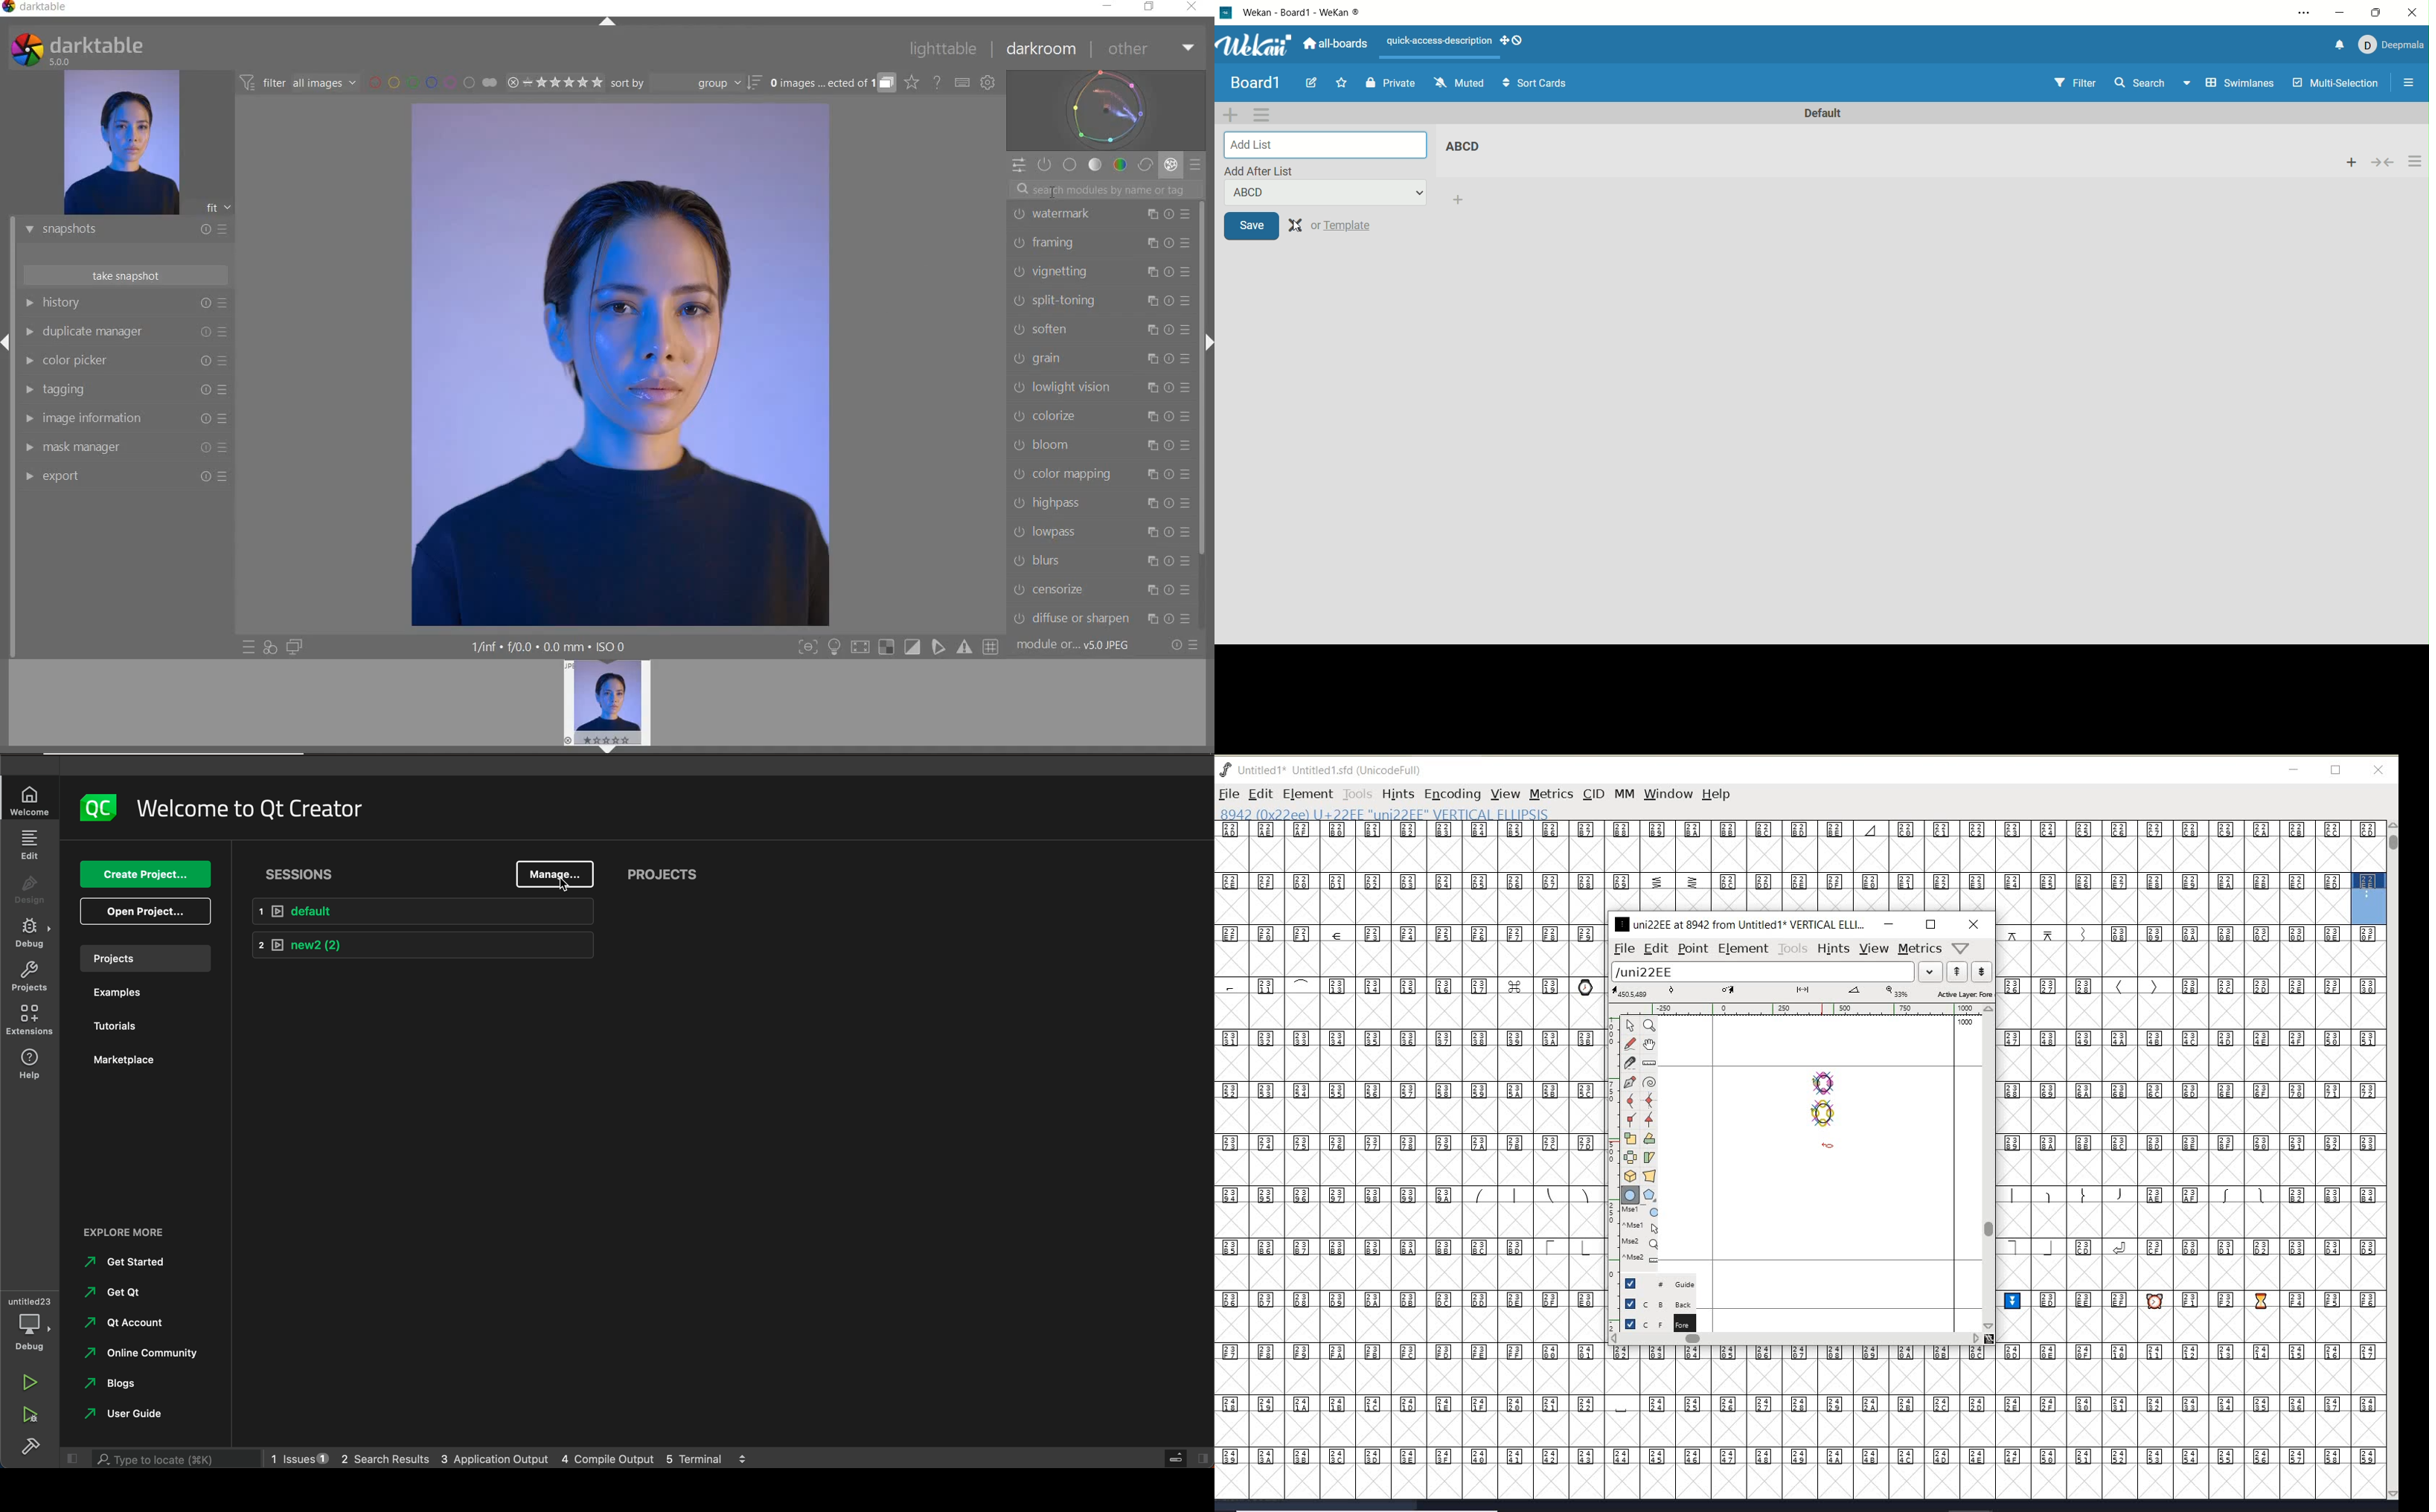 The height and width of the screenshot is (1512, 2436). I want to click on new 2, so click(422, 947).